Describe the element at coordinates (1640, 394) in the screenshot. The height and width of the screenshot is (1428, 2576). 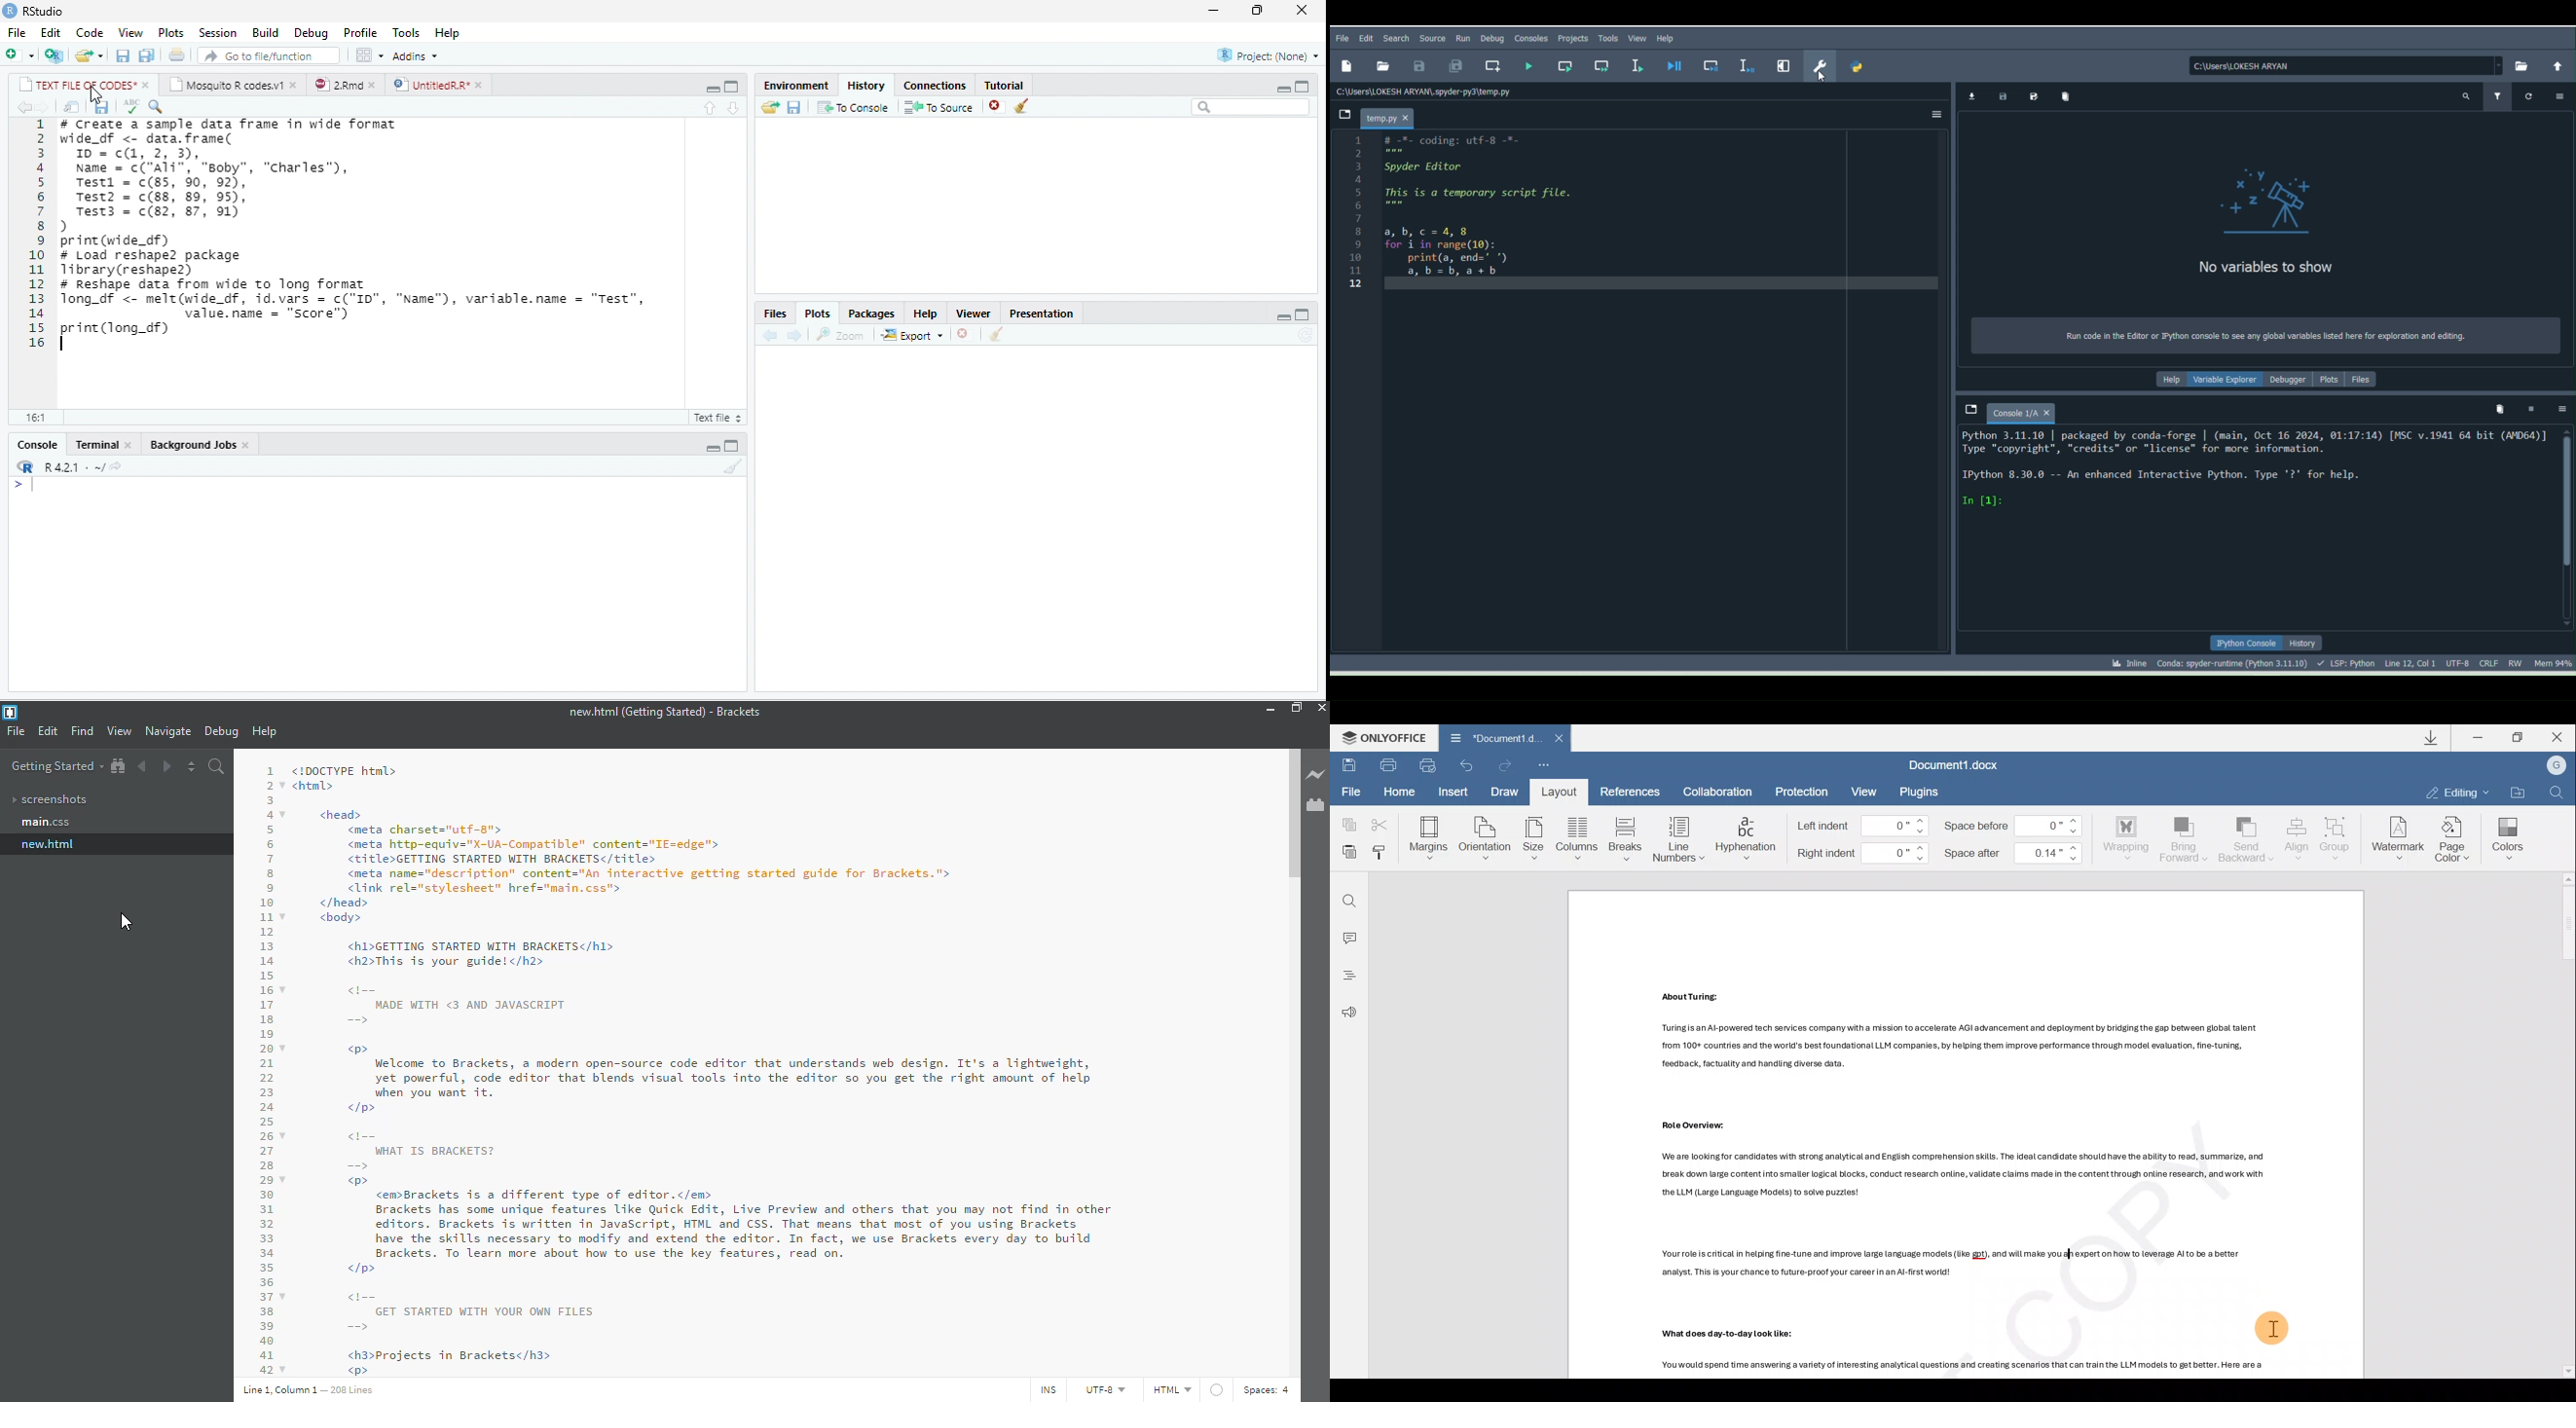
I see `Code editor` at that location.